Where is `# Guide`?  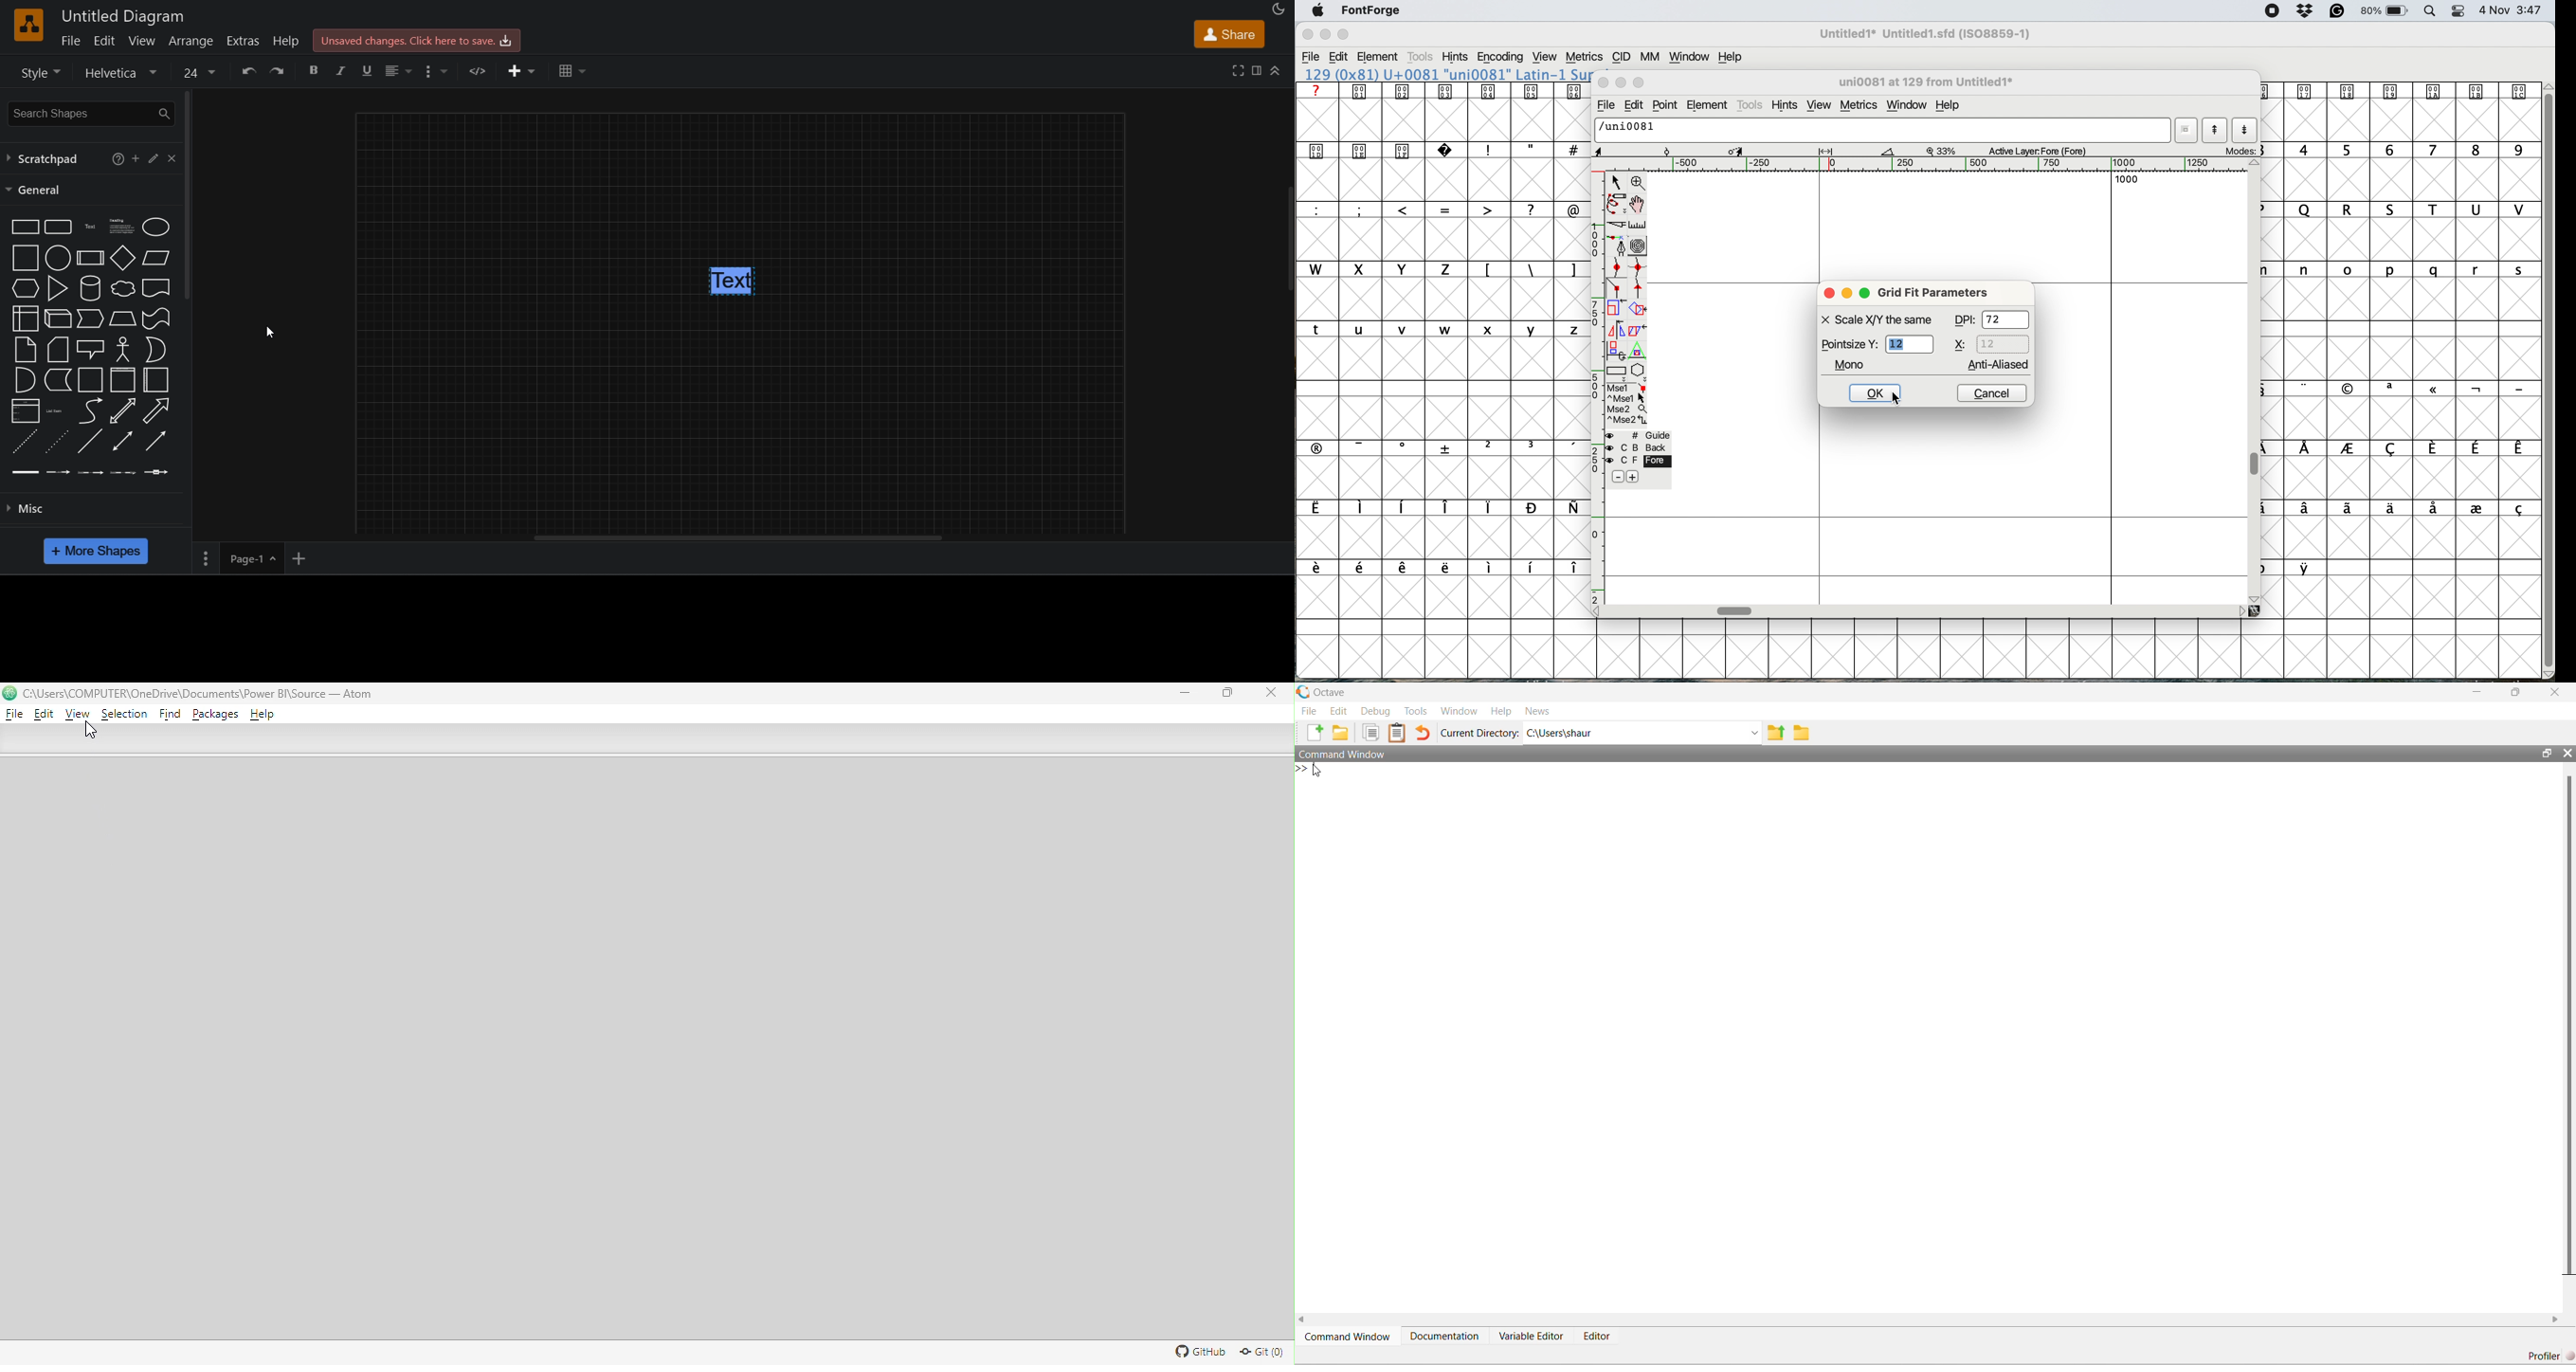 # Guide is located at coordinates (1640, 436).